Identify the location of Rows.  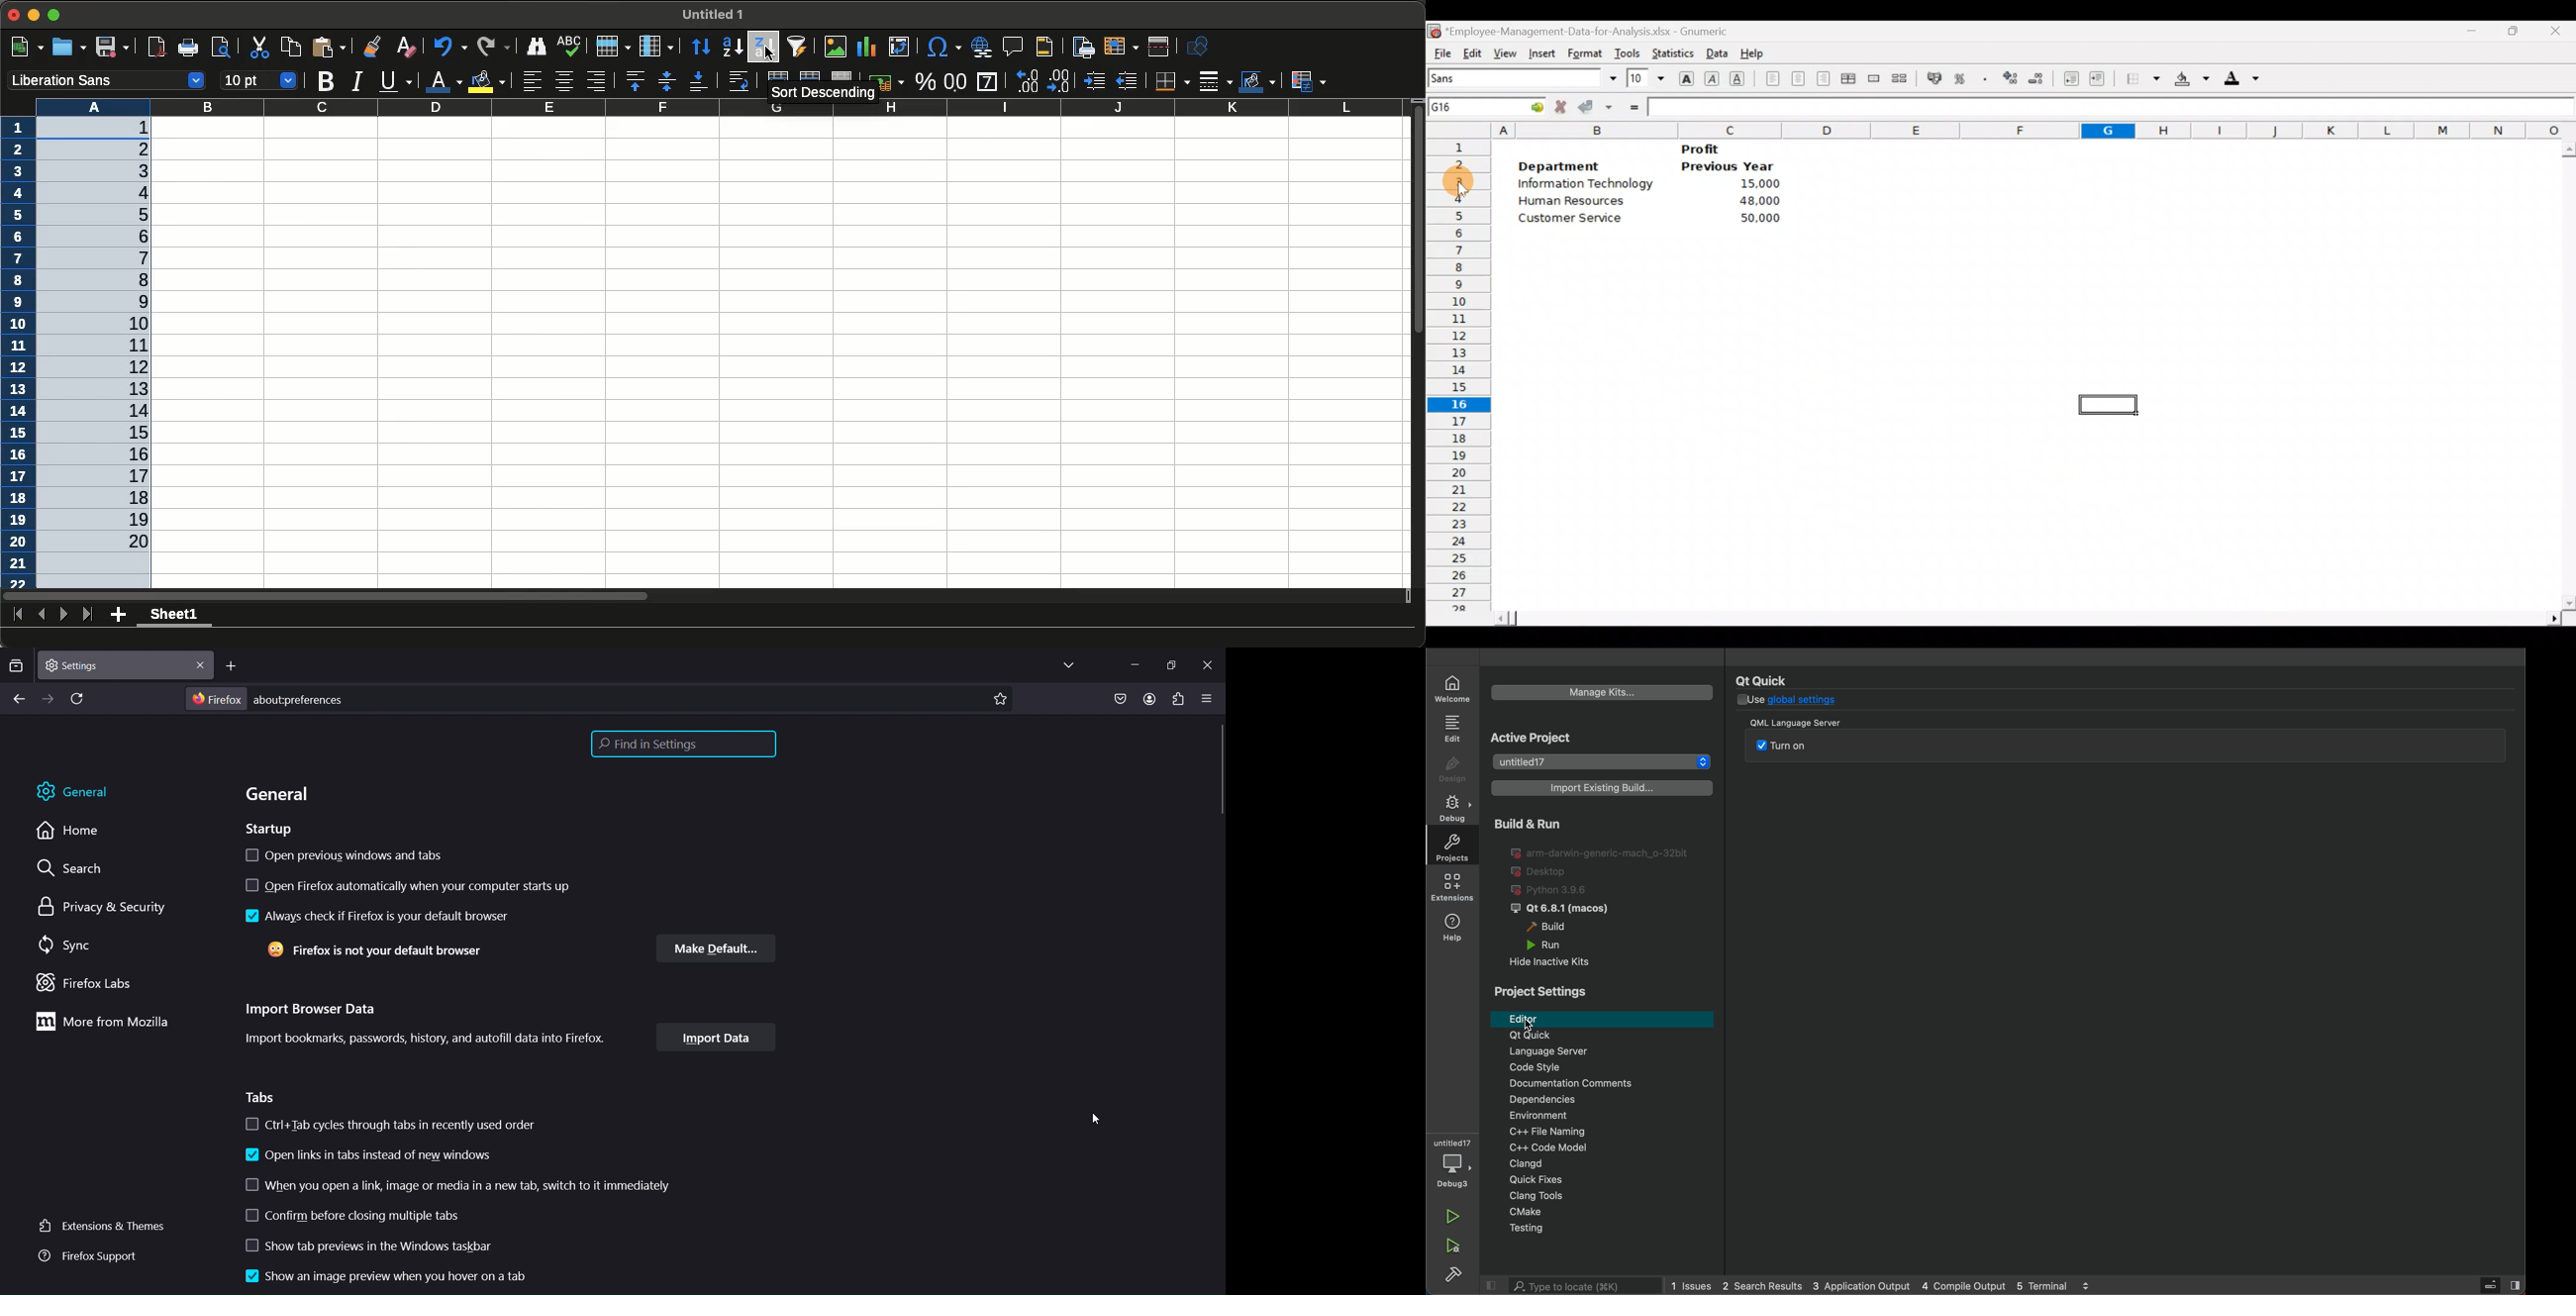
(1458, 379).